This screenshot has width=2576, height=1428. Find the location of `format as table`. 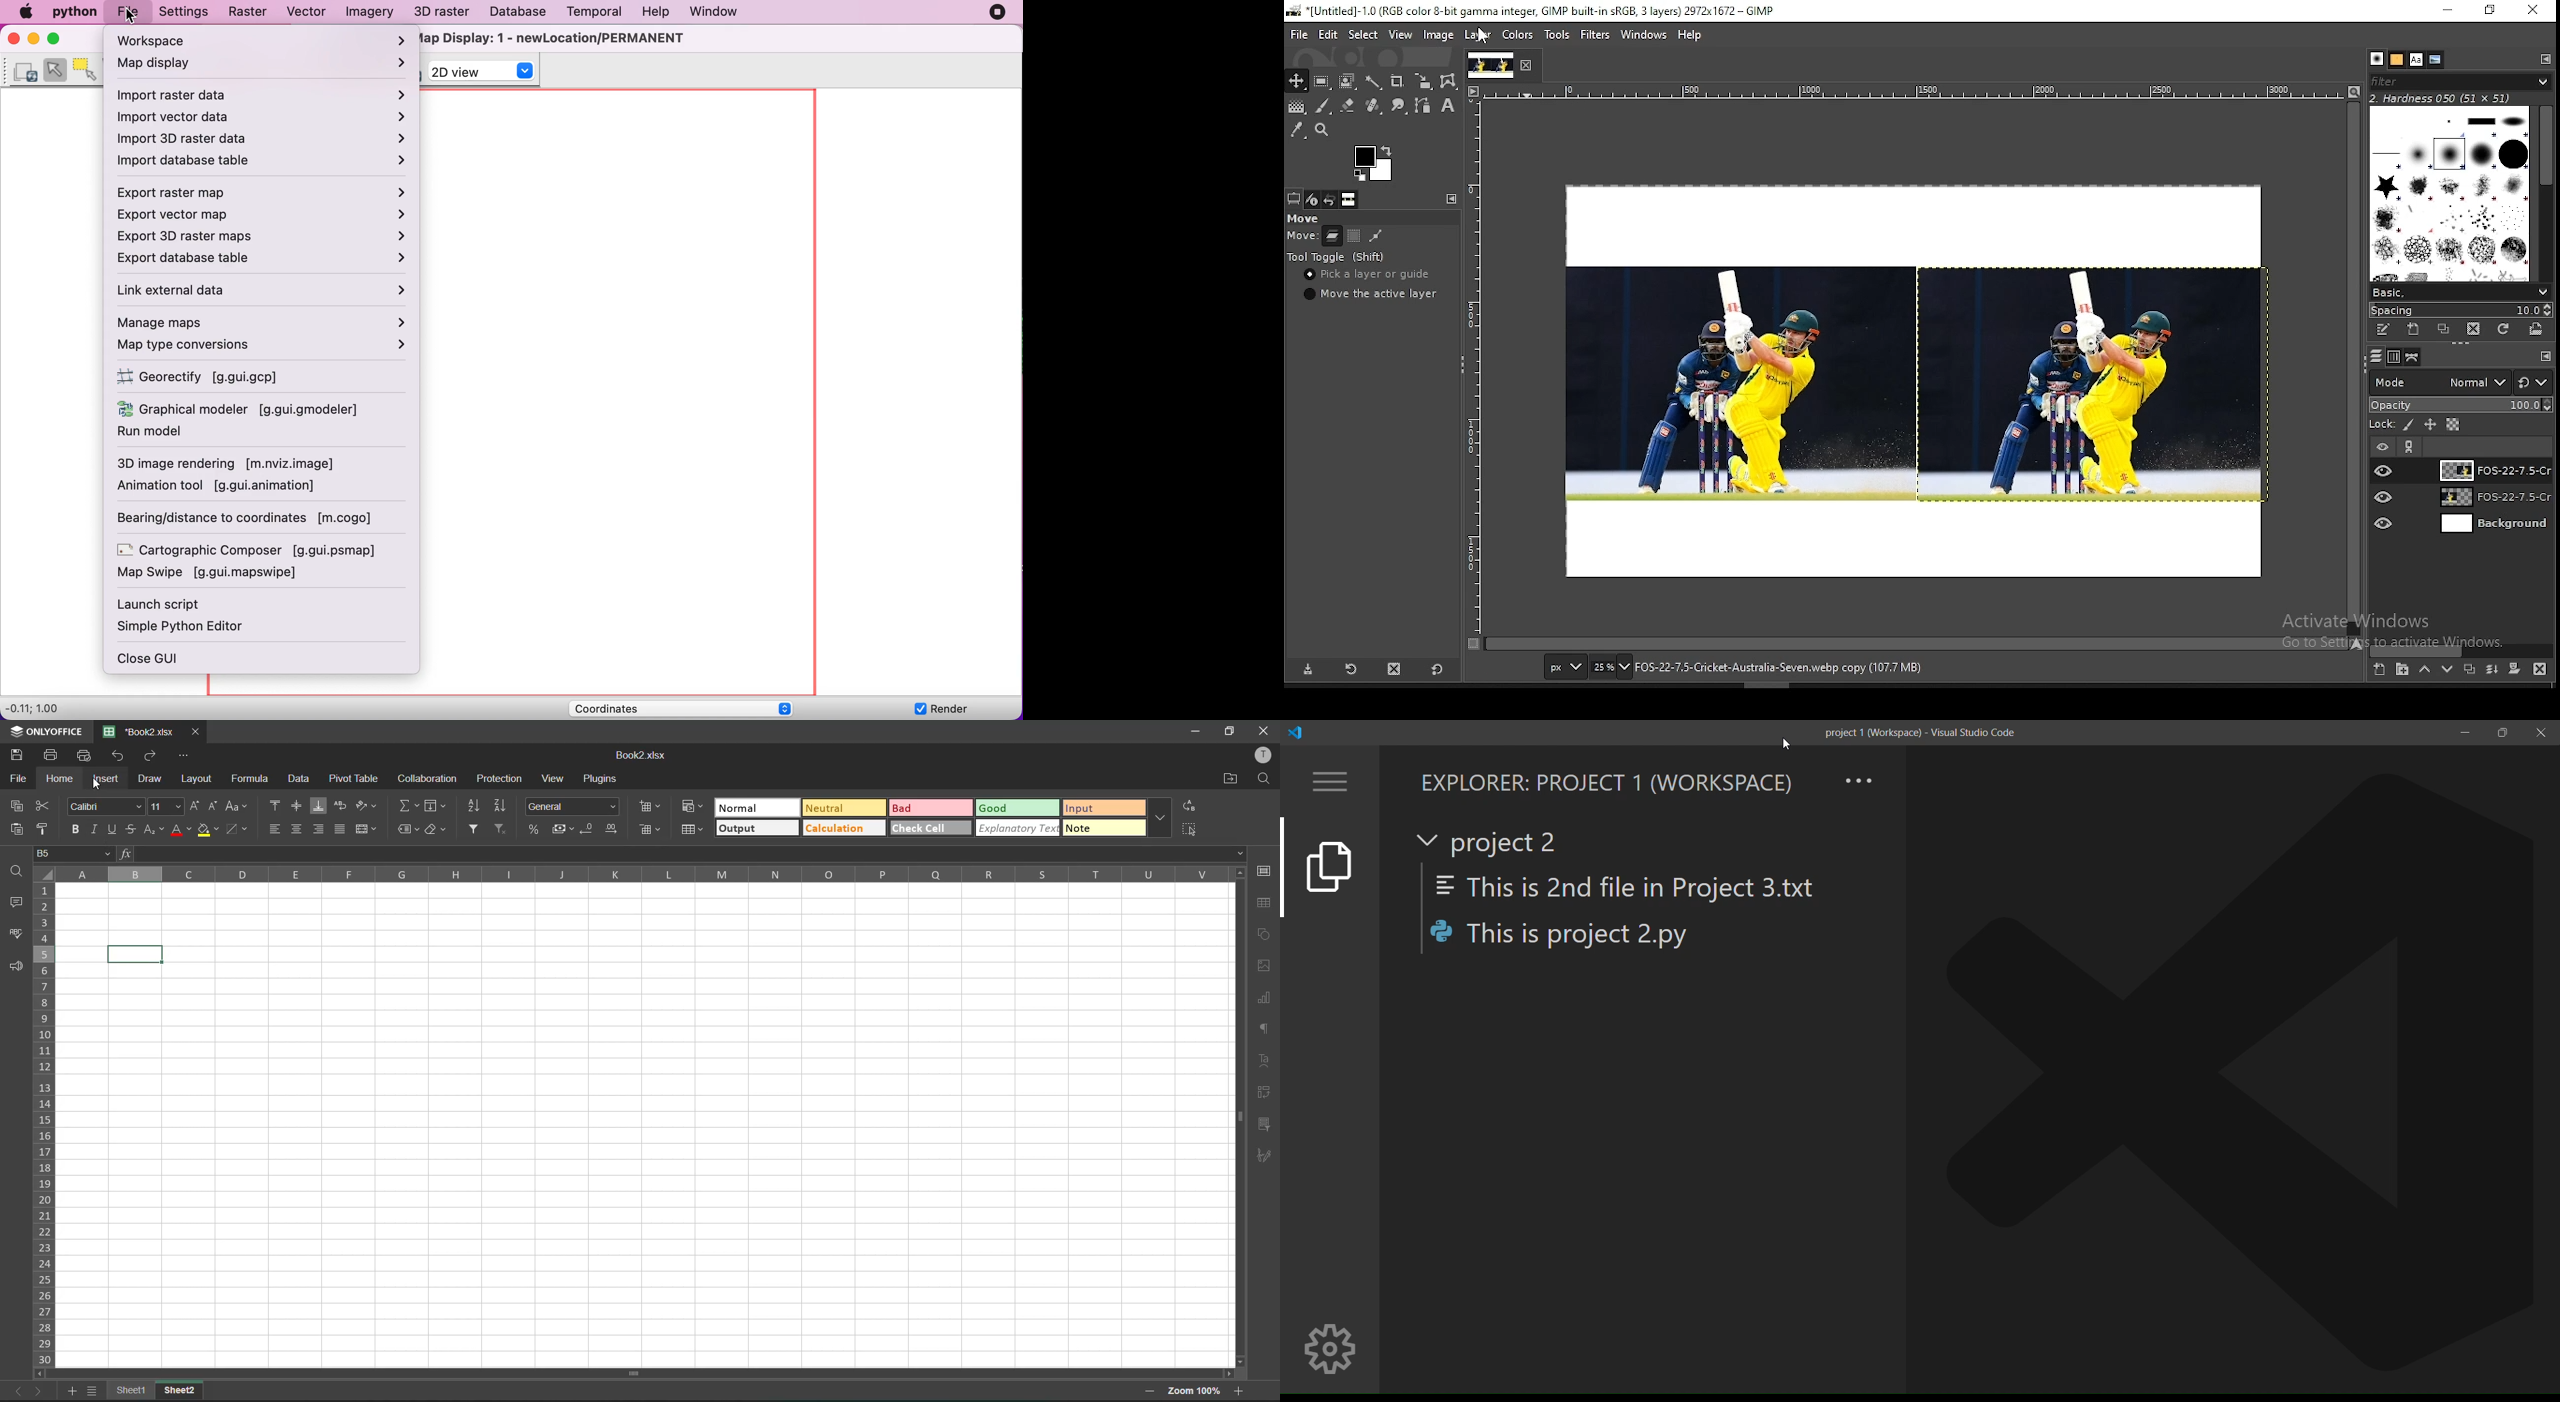

format as table is located at coordinates (691, 827).